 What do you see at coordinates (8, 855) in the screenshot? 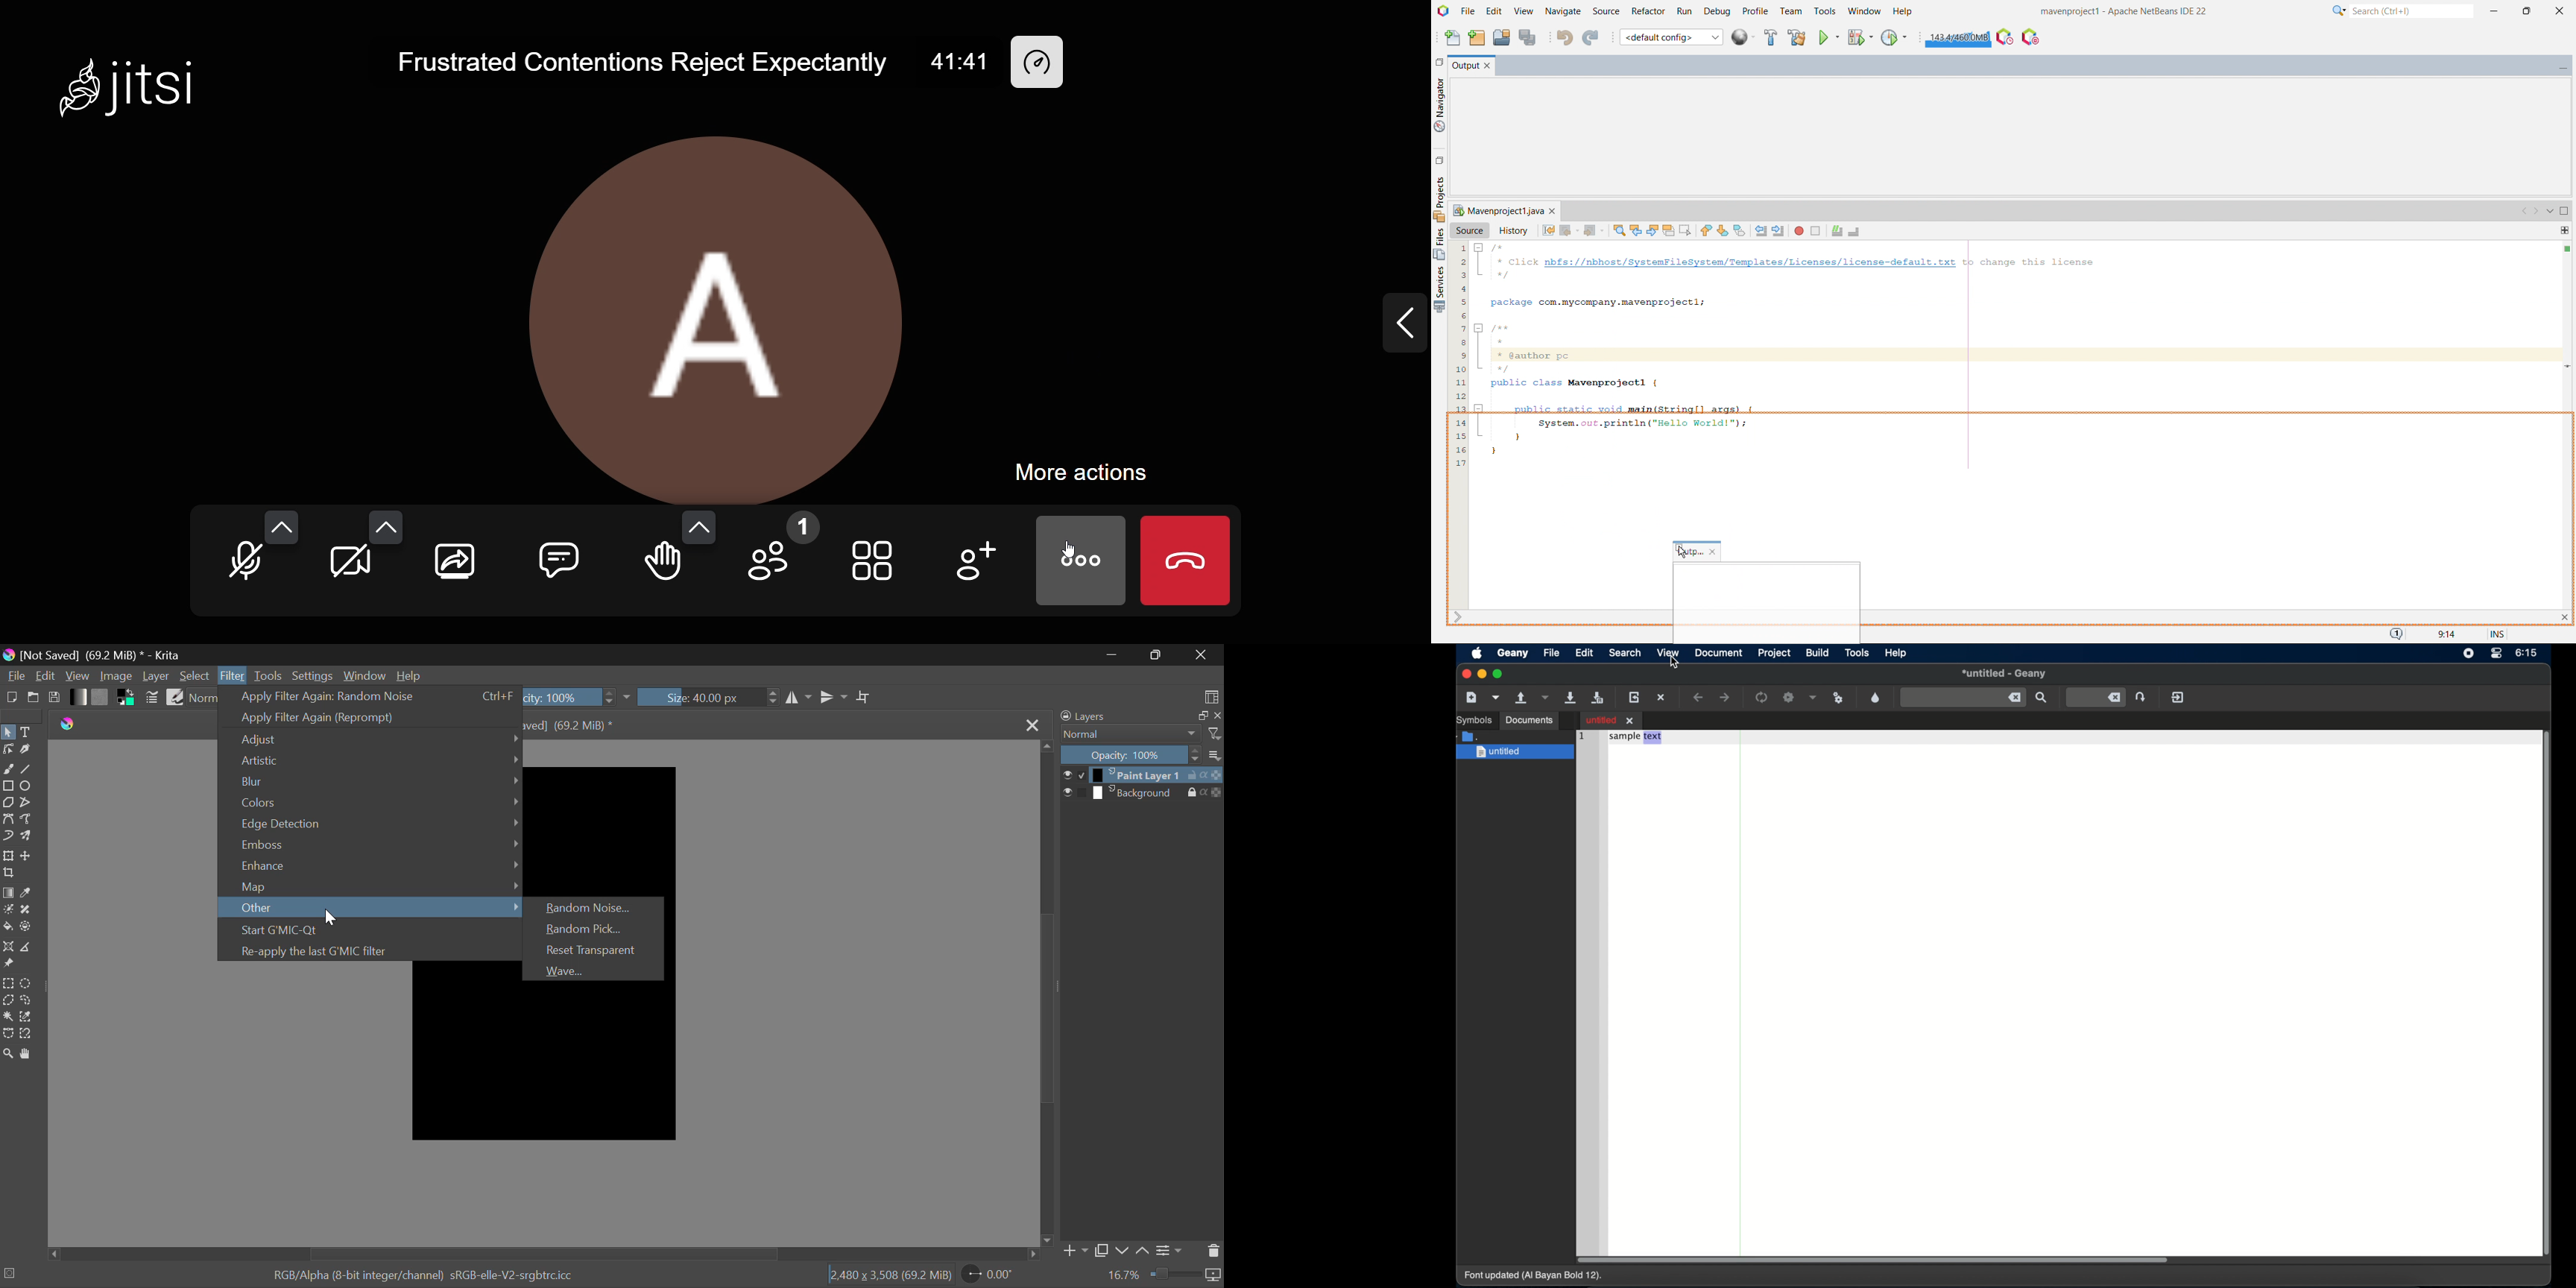
I see `Transform Layer` at bounding box center [8, 855].